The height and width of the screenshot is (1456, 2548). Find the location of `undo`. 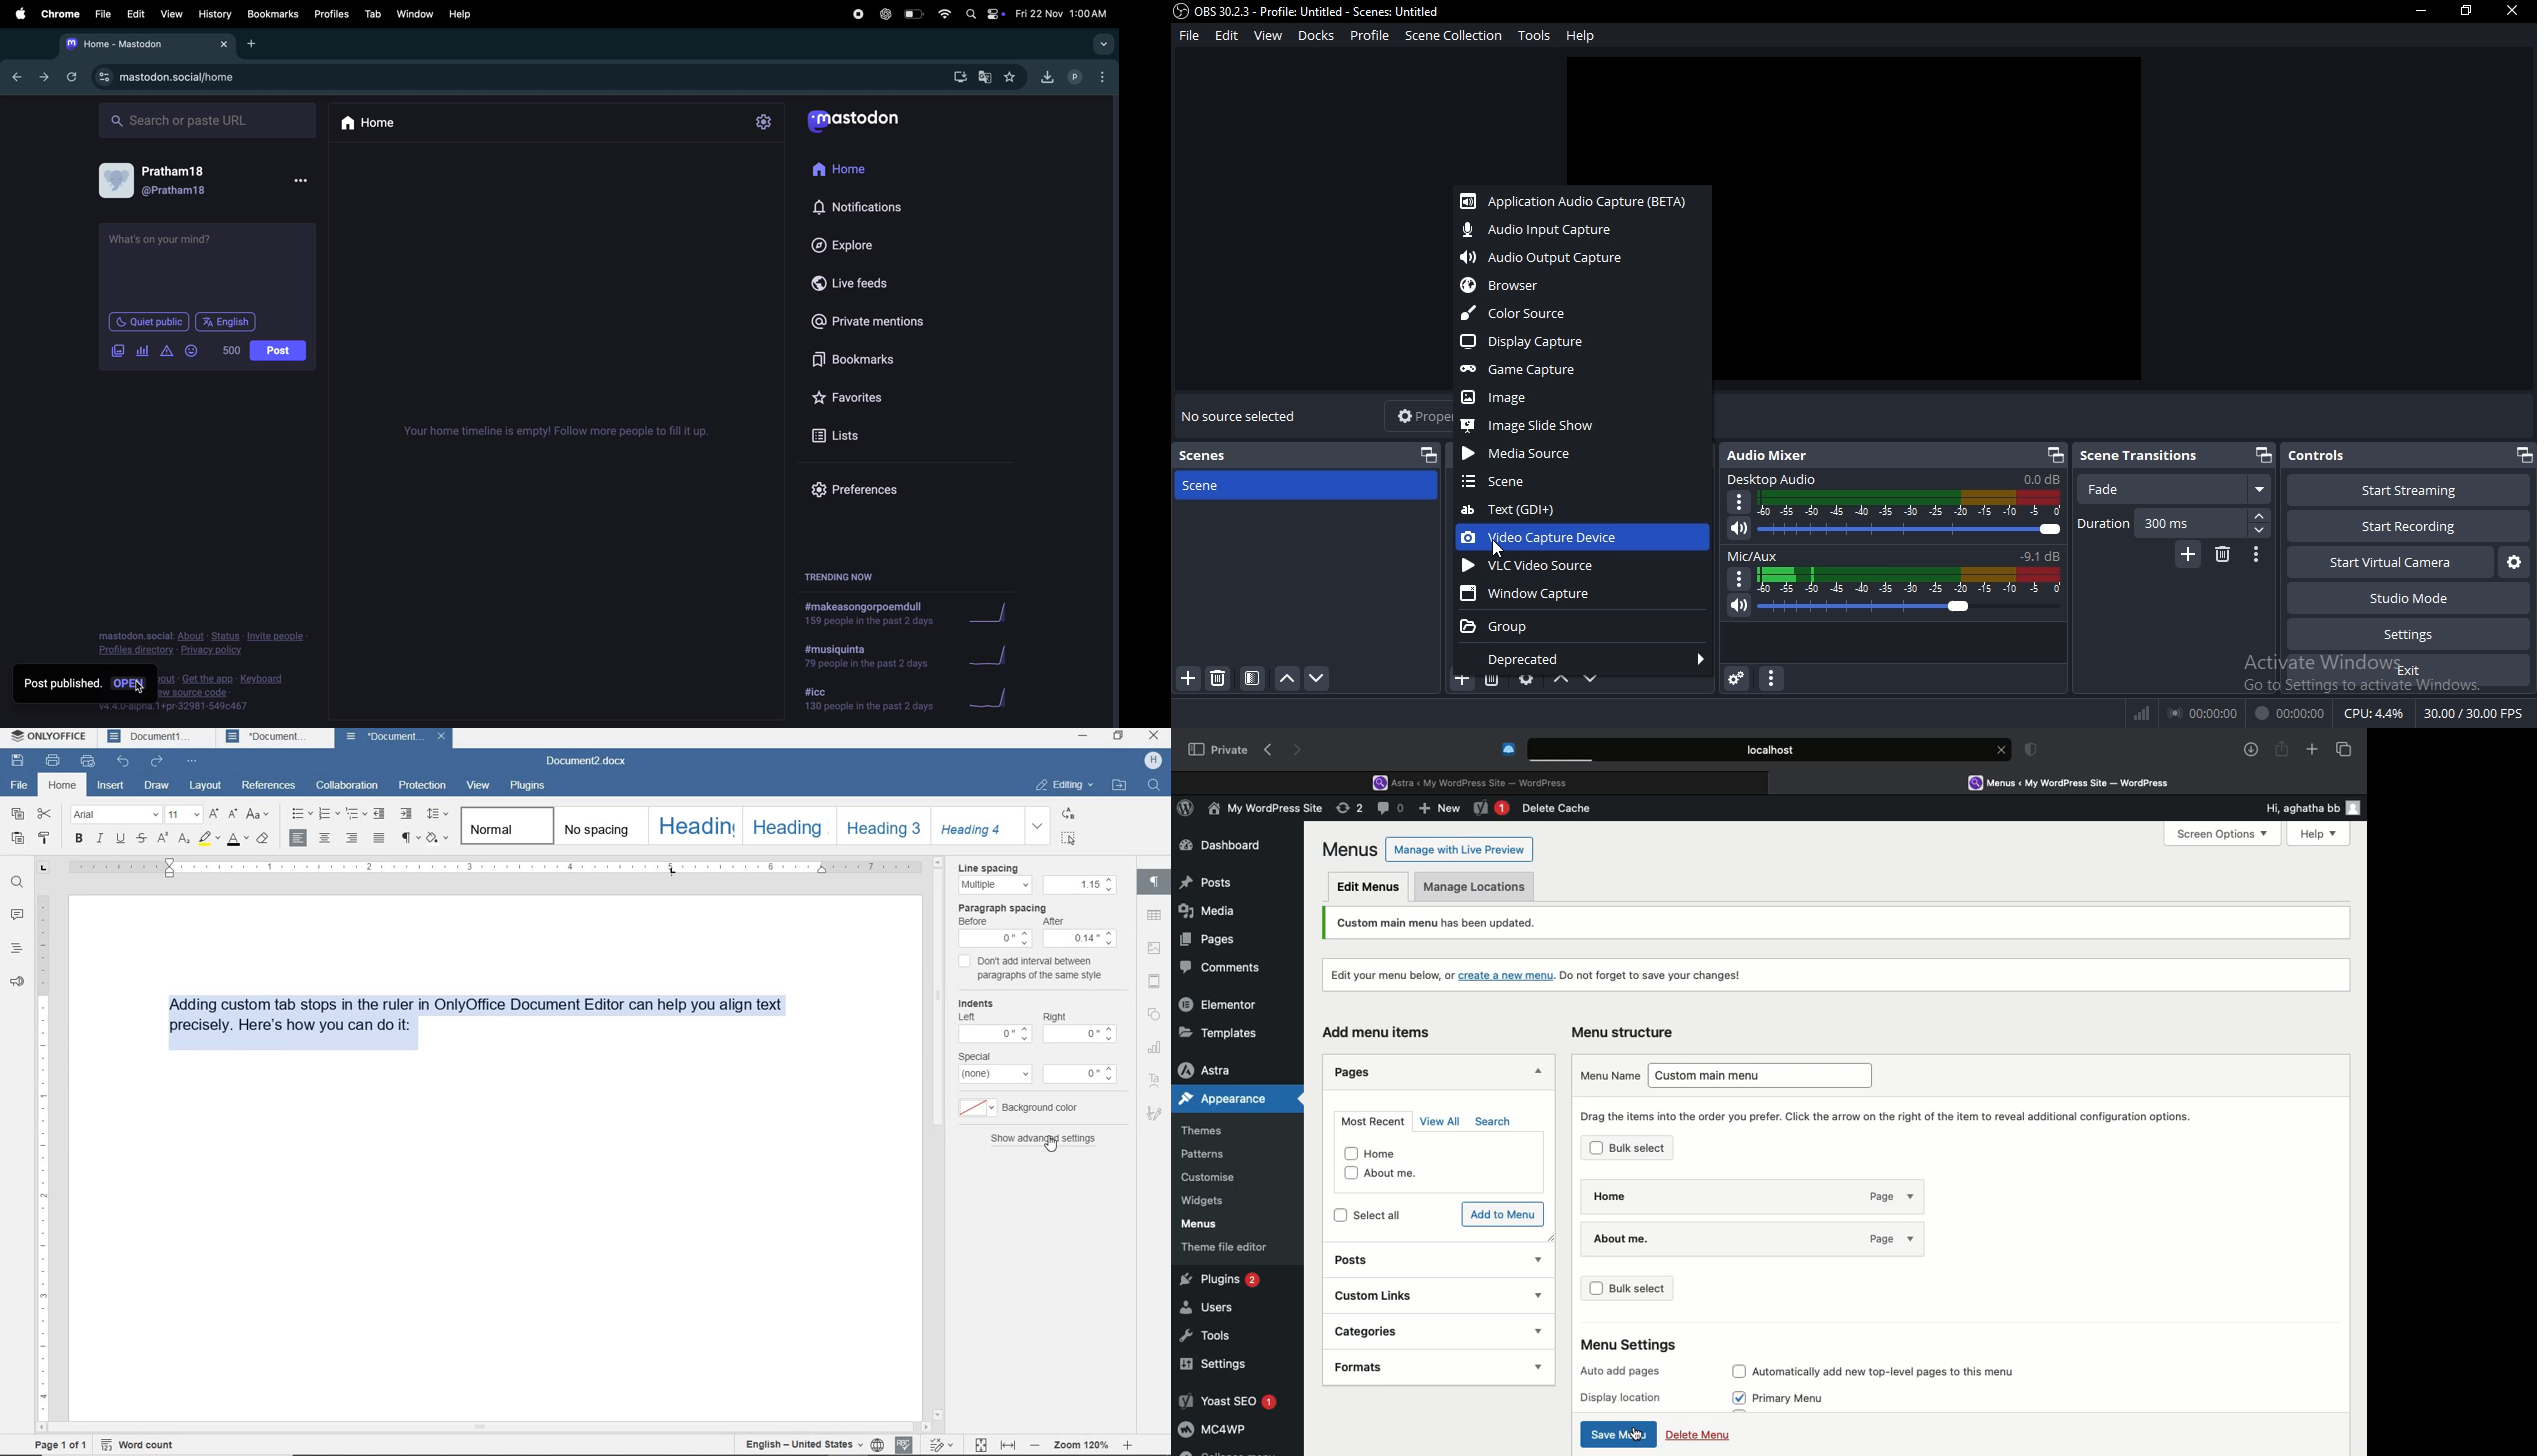

undo is located at coordinates (123, 763).